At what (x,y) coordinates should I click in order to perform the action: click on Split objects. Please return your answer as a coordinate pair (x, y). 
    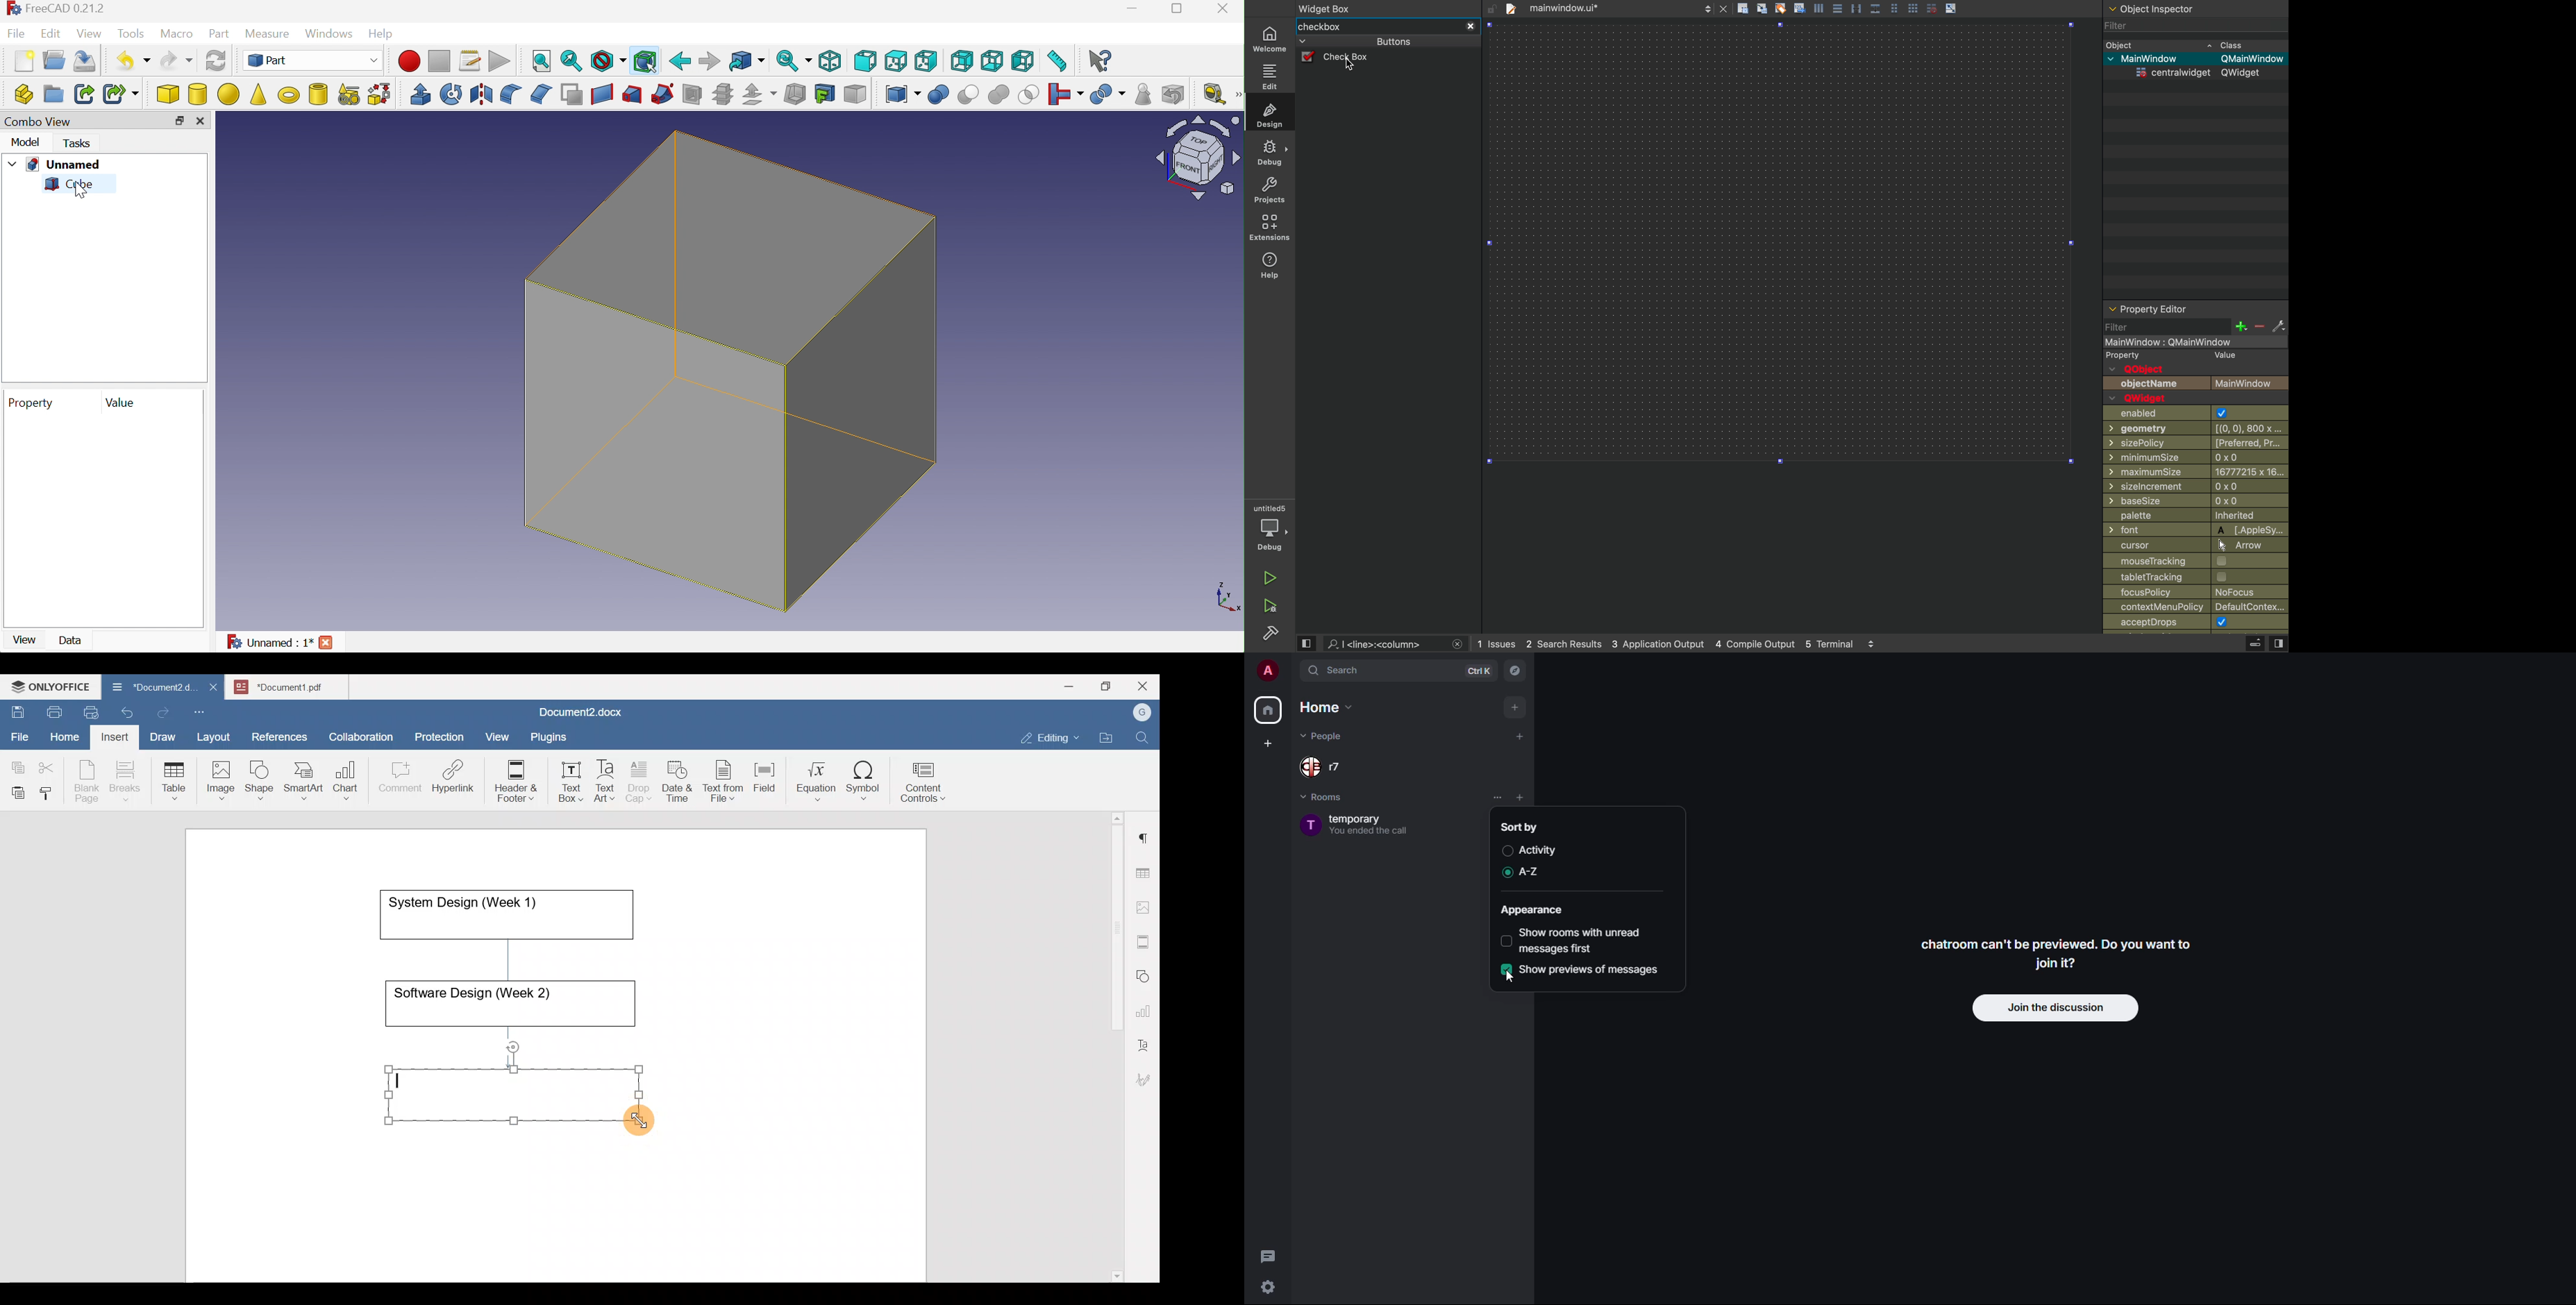
    Looking at the image, I should click on (1106, 95).